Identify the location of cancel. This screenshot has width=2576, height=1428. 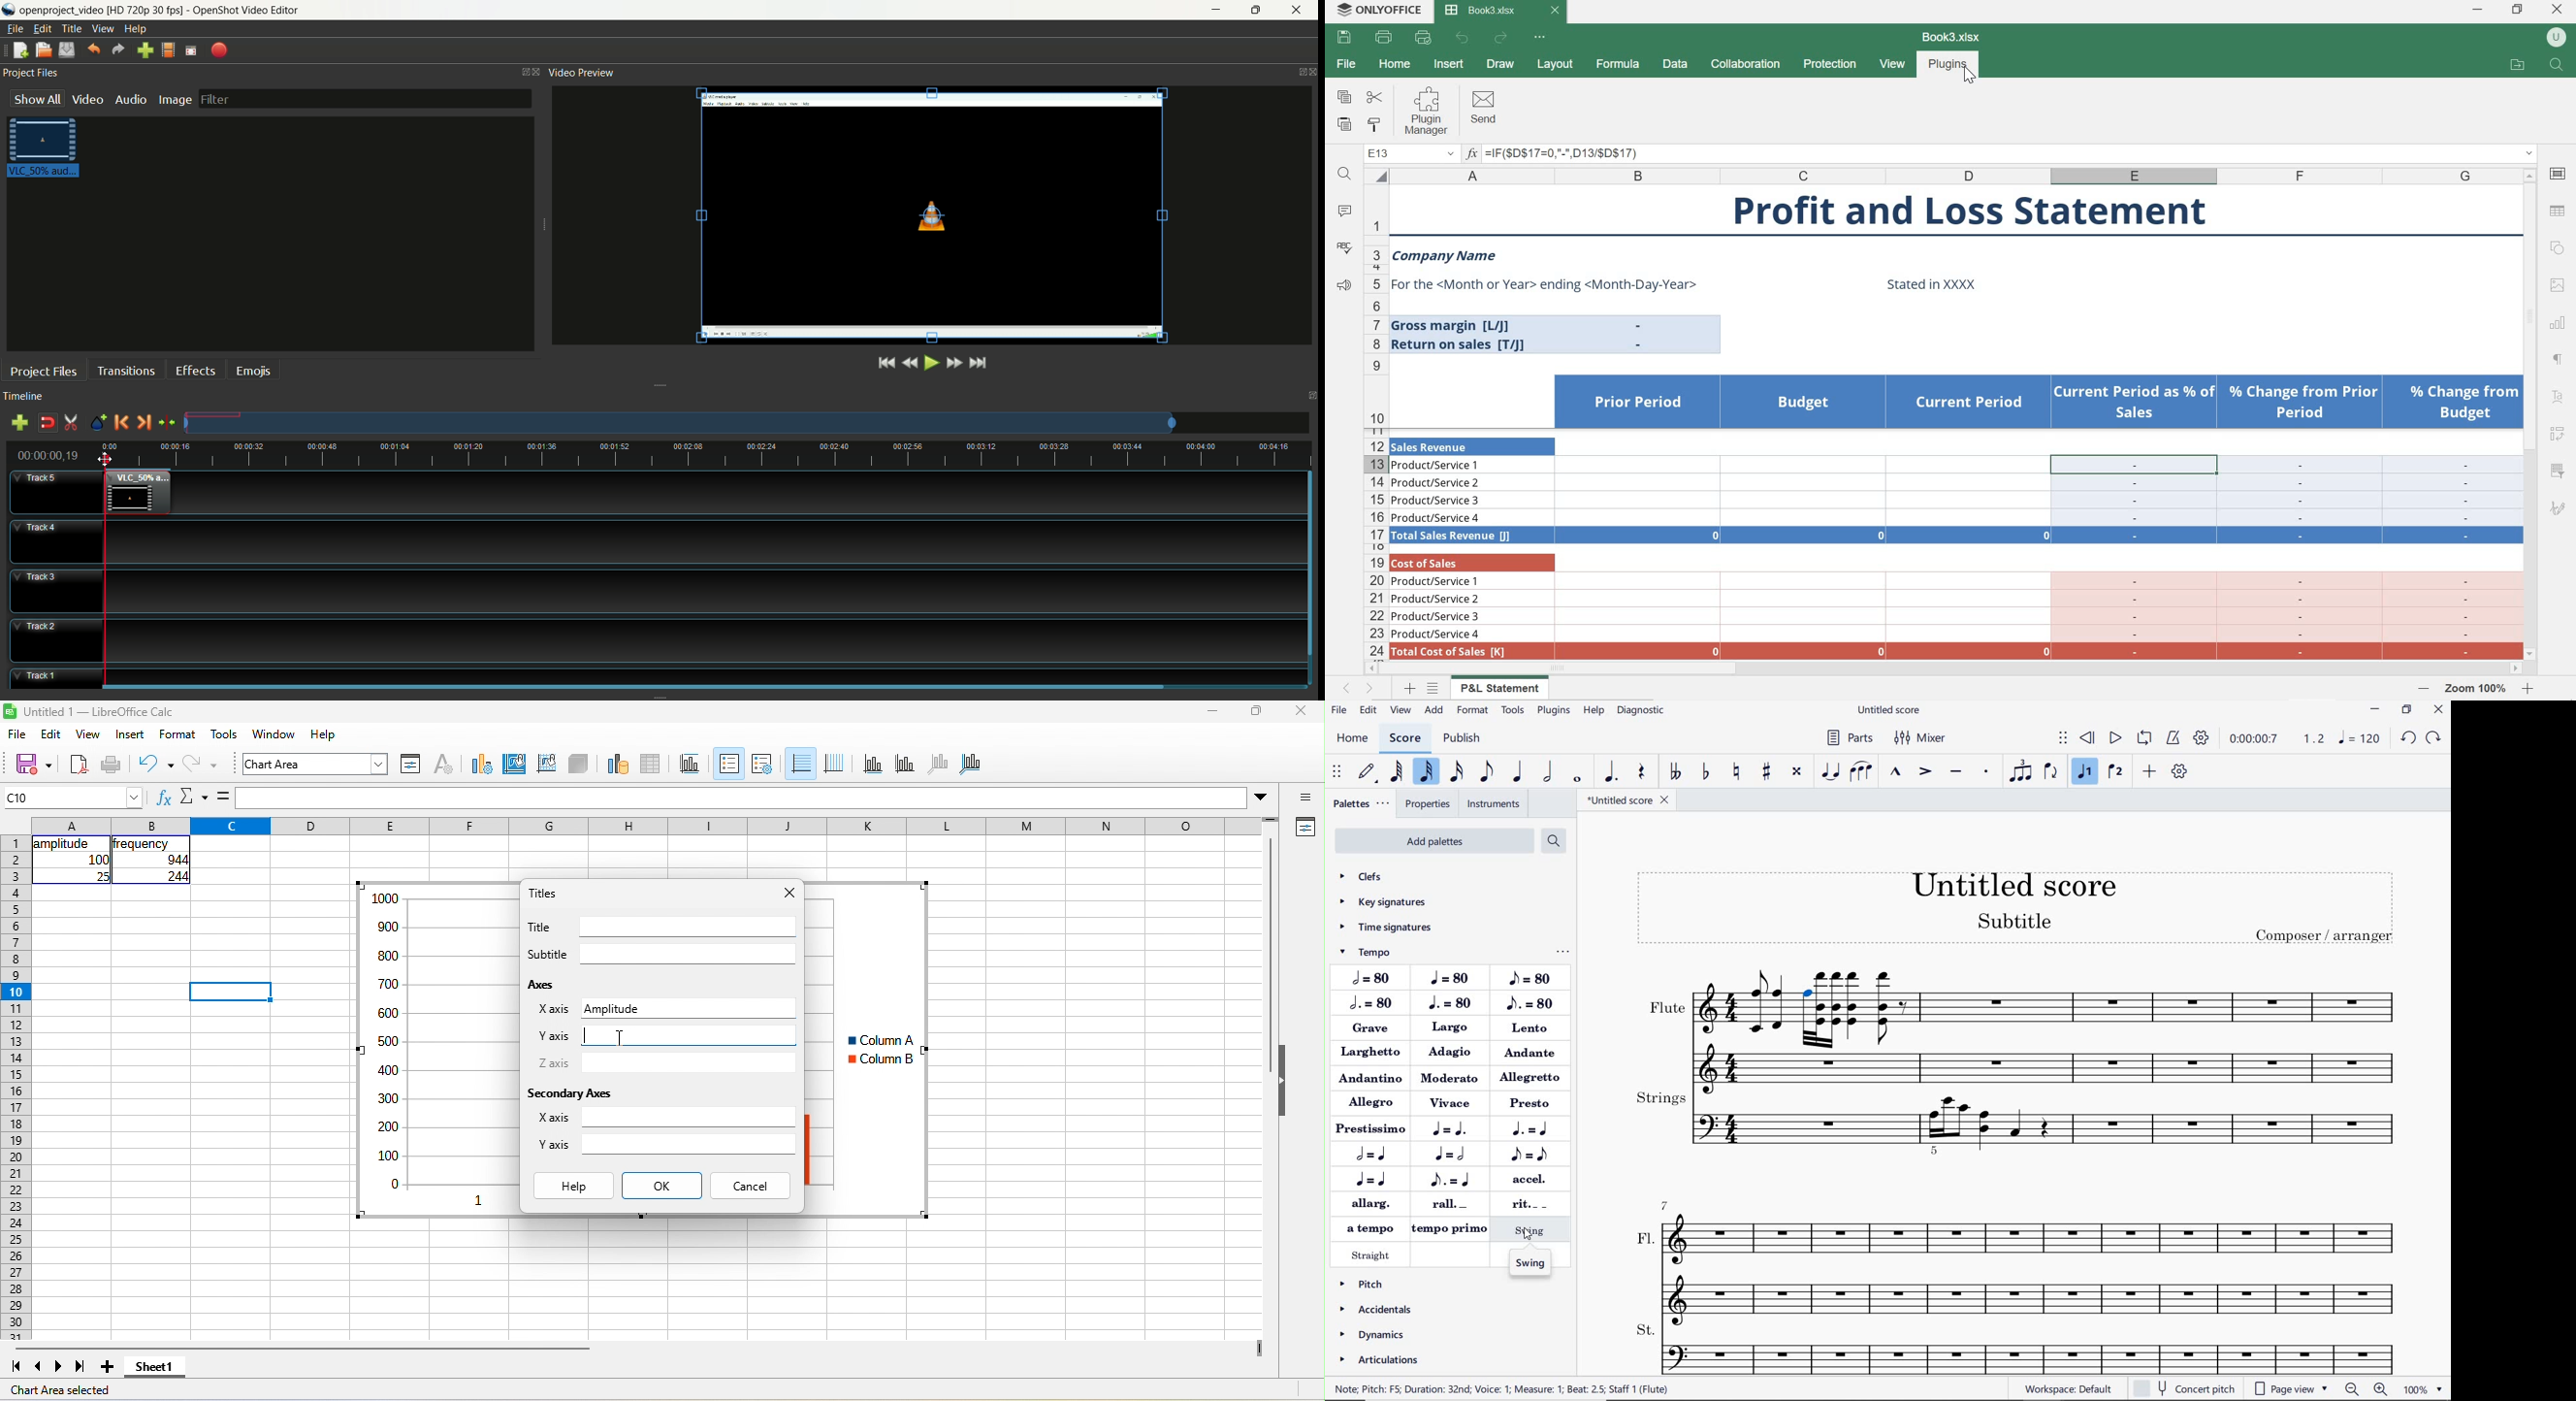
(750, 1186).